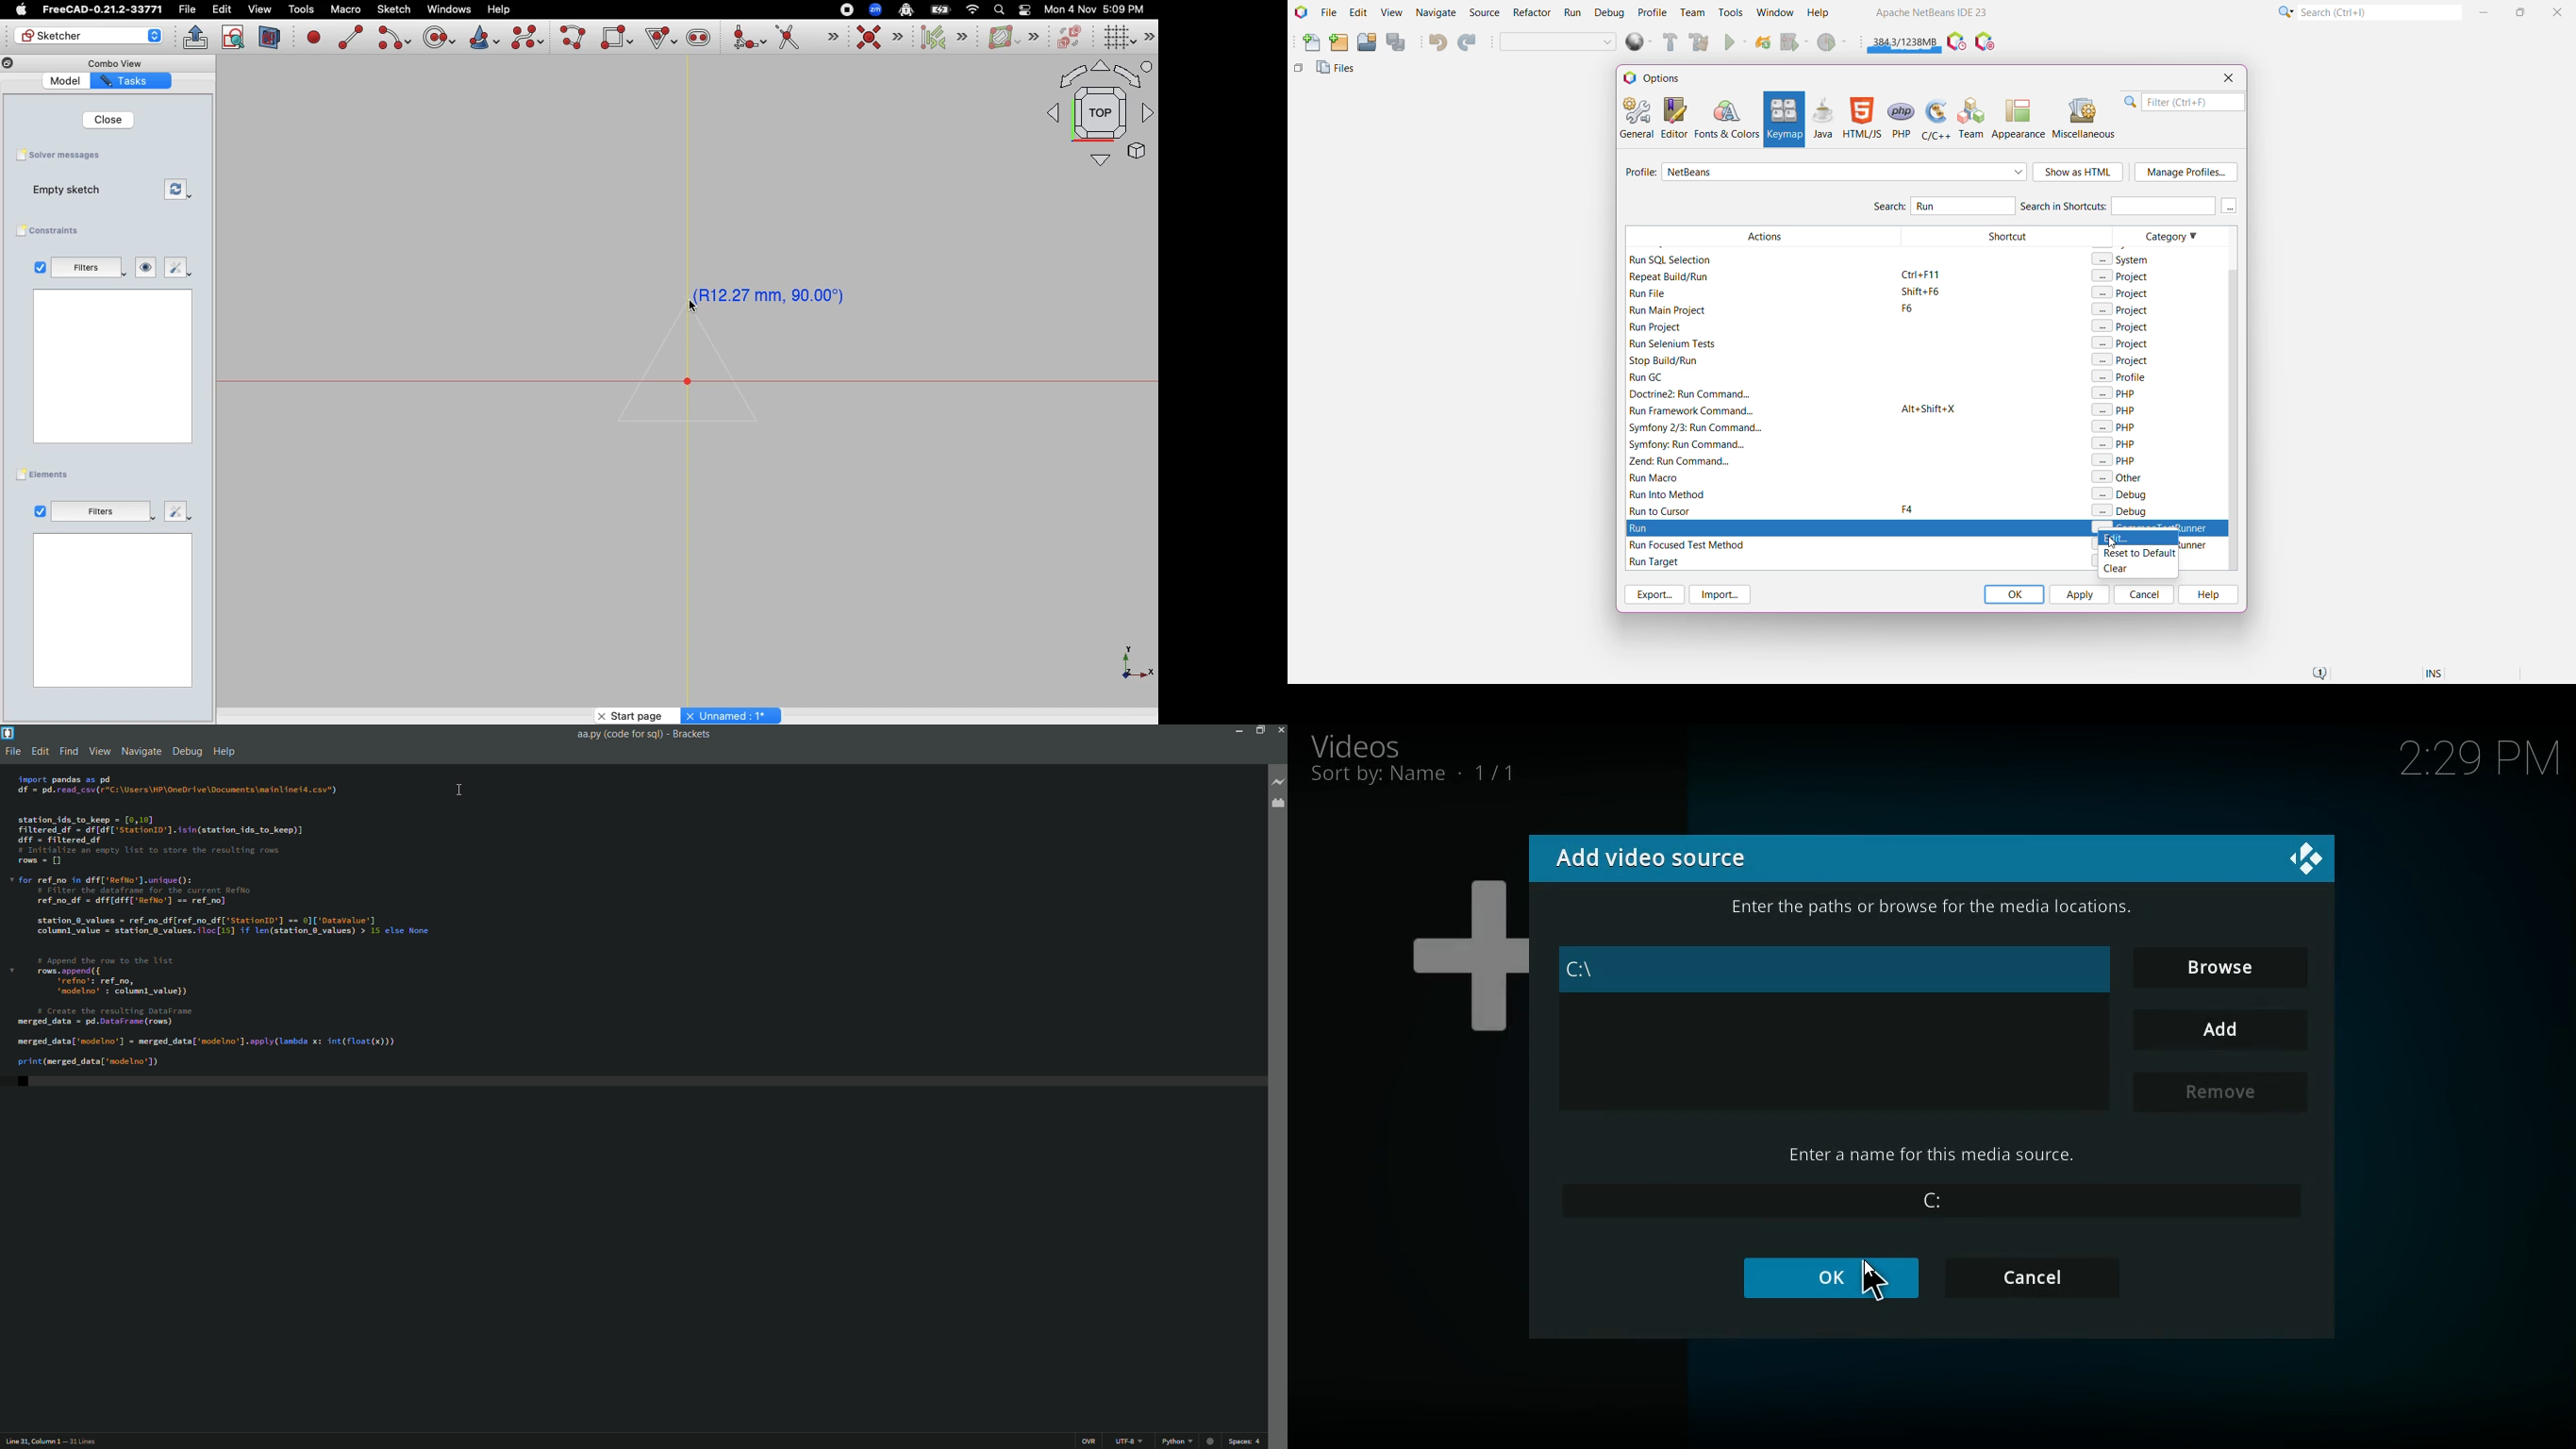 The height and width of the screenshot is (1456, 2576). I want to click on Trim edge, so click(807, 39).